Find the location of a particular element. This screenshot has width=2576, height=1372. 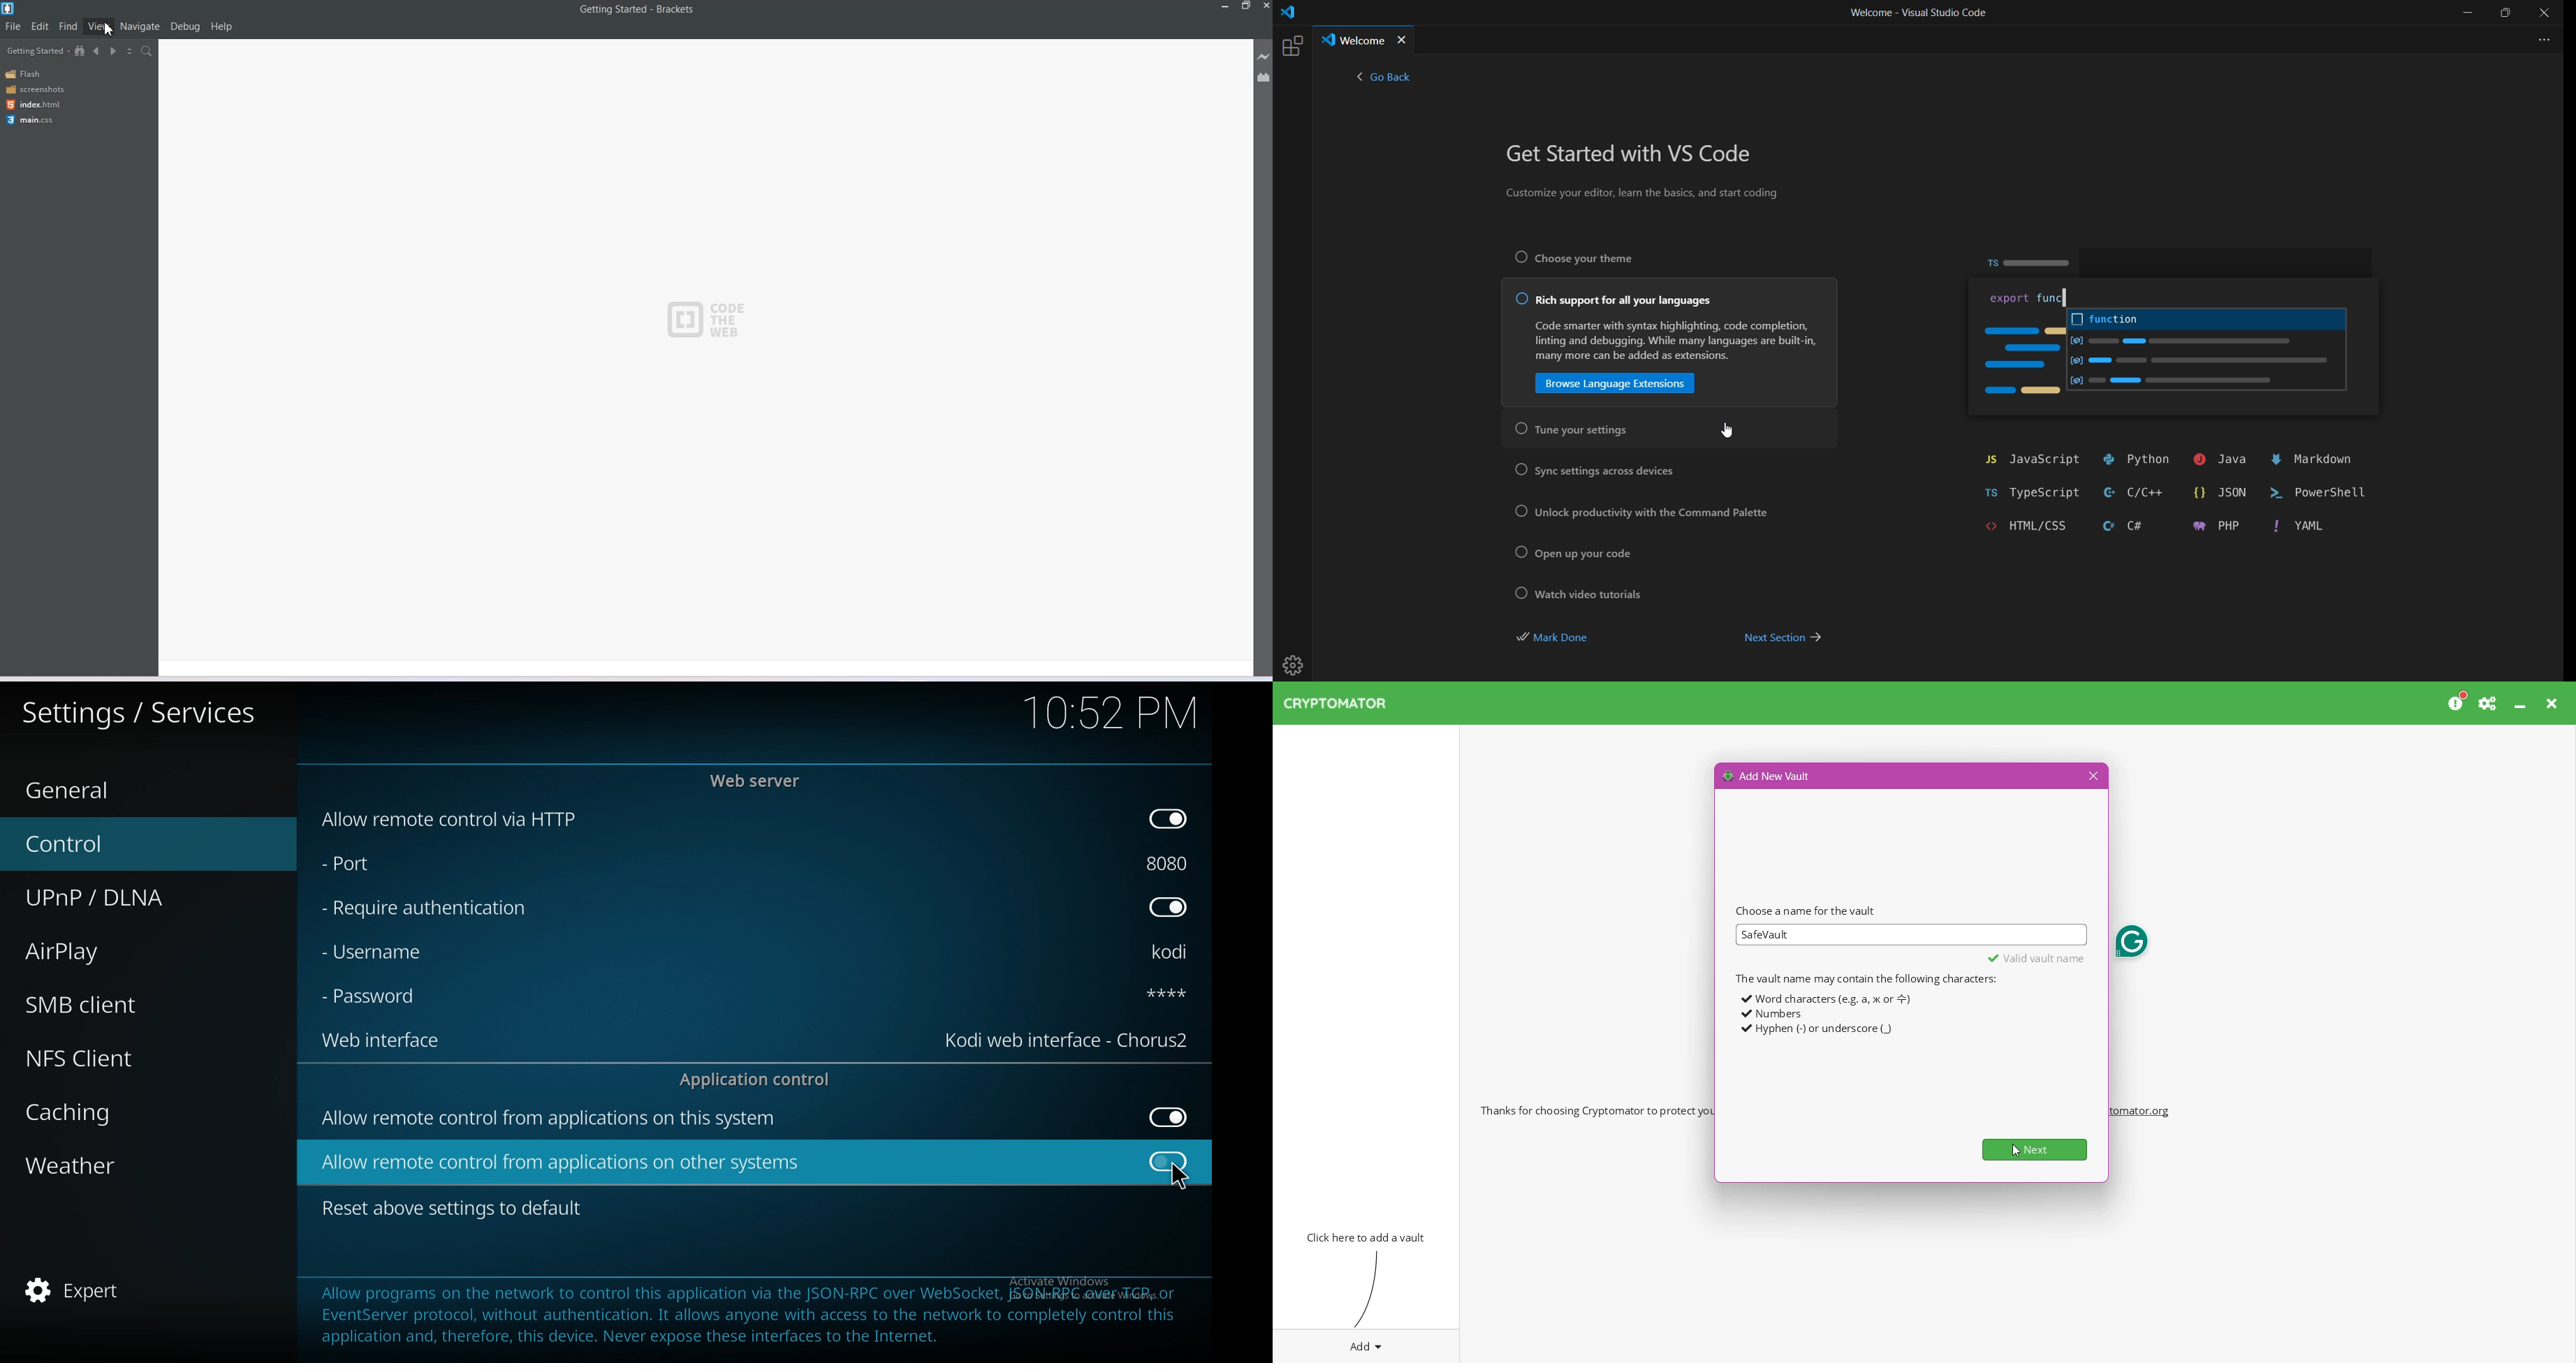

allow remote control via http is located at coordinates (447, 819).